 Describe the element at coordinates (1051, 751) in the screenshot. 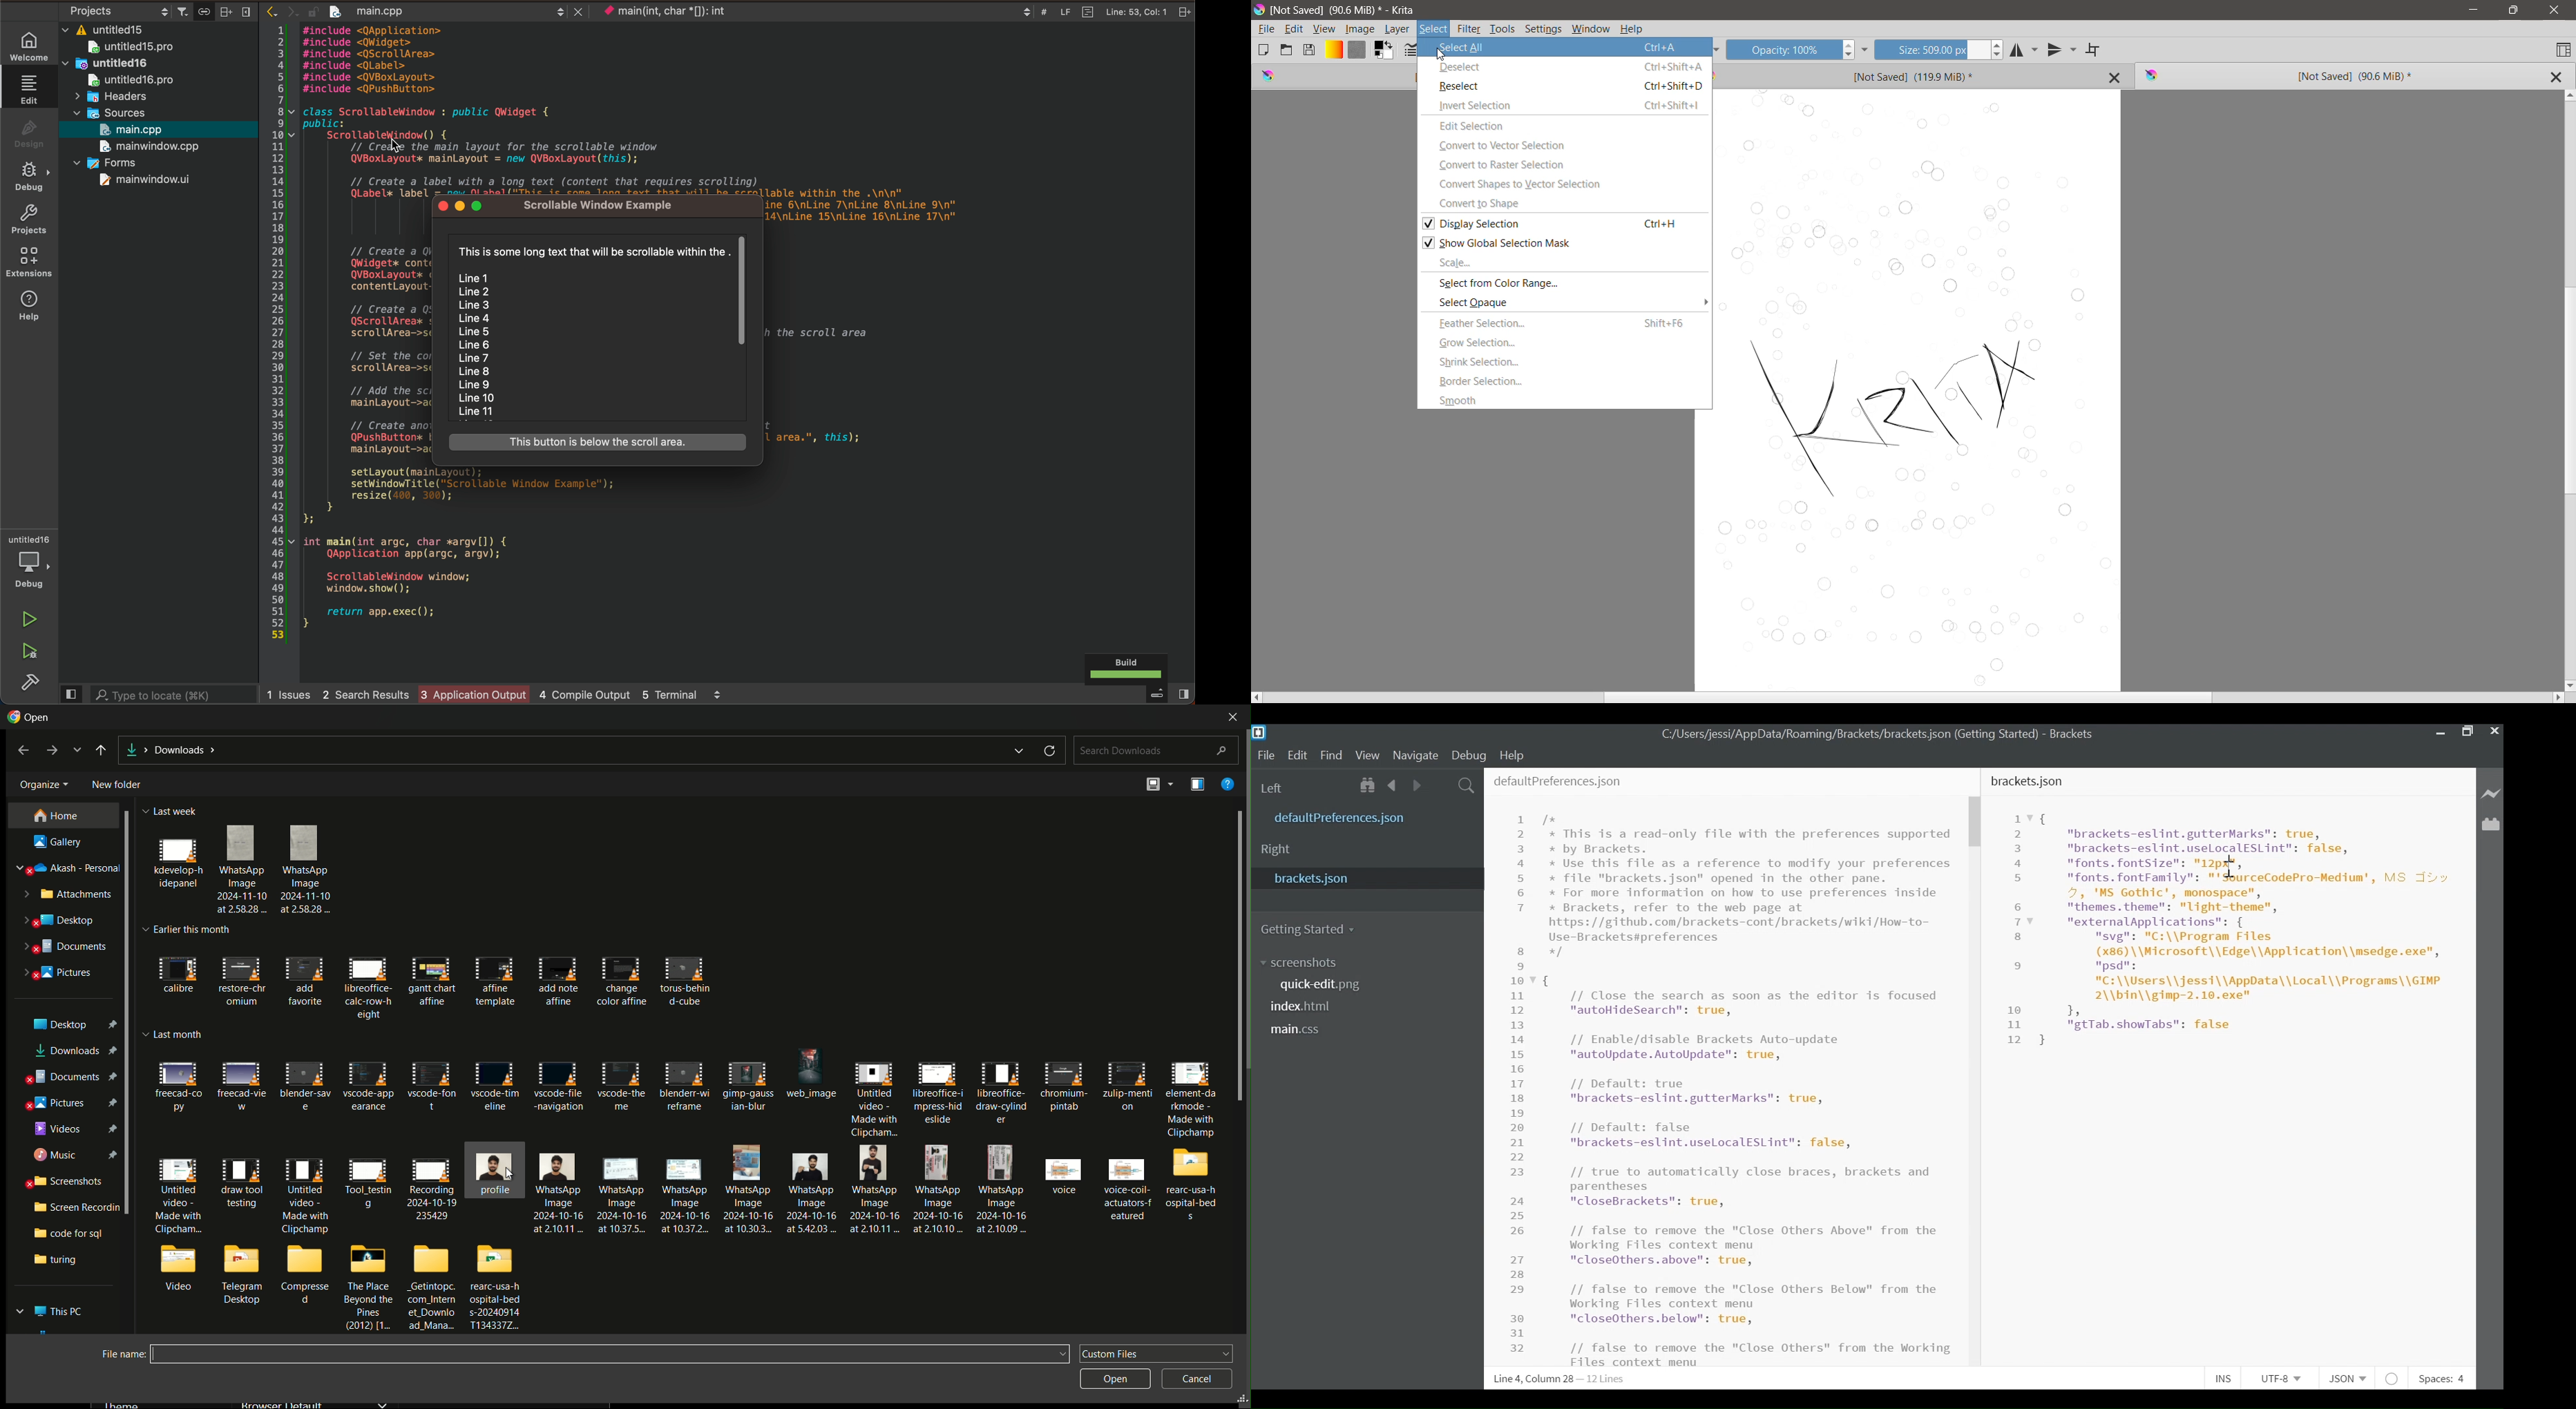

I see `reload` at that location.